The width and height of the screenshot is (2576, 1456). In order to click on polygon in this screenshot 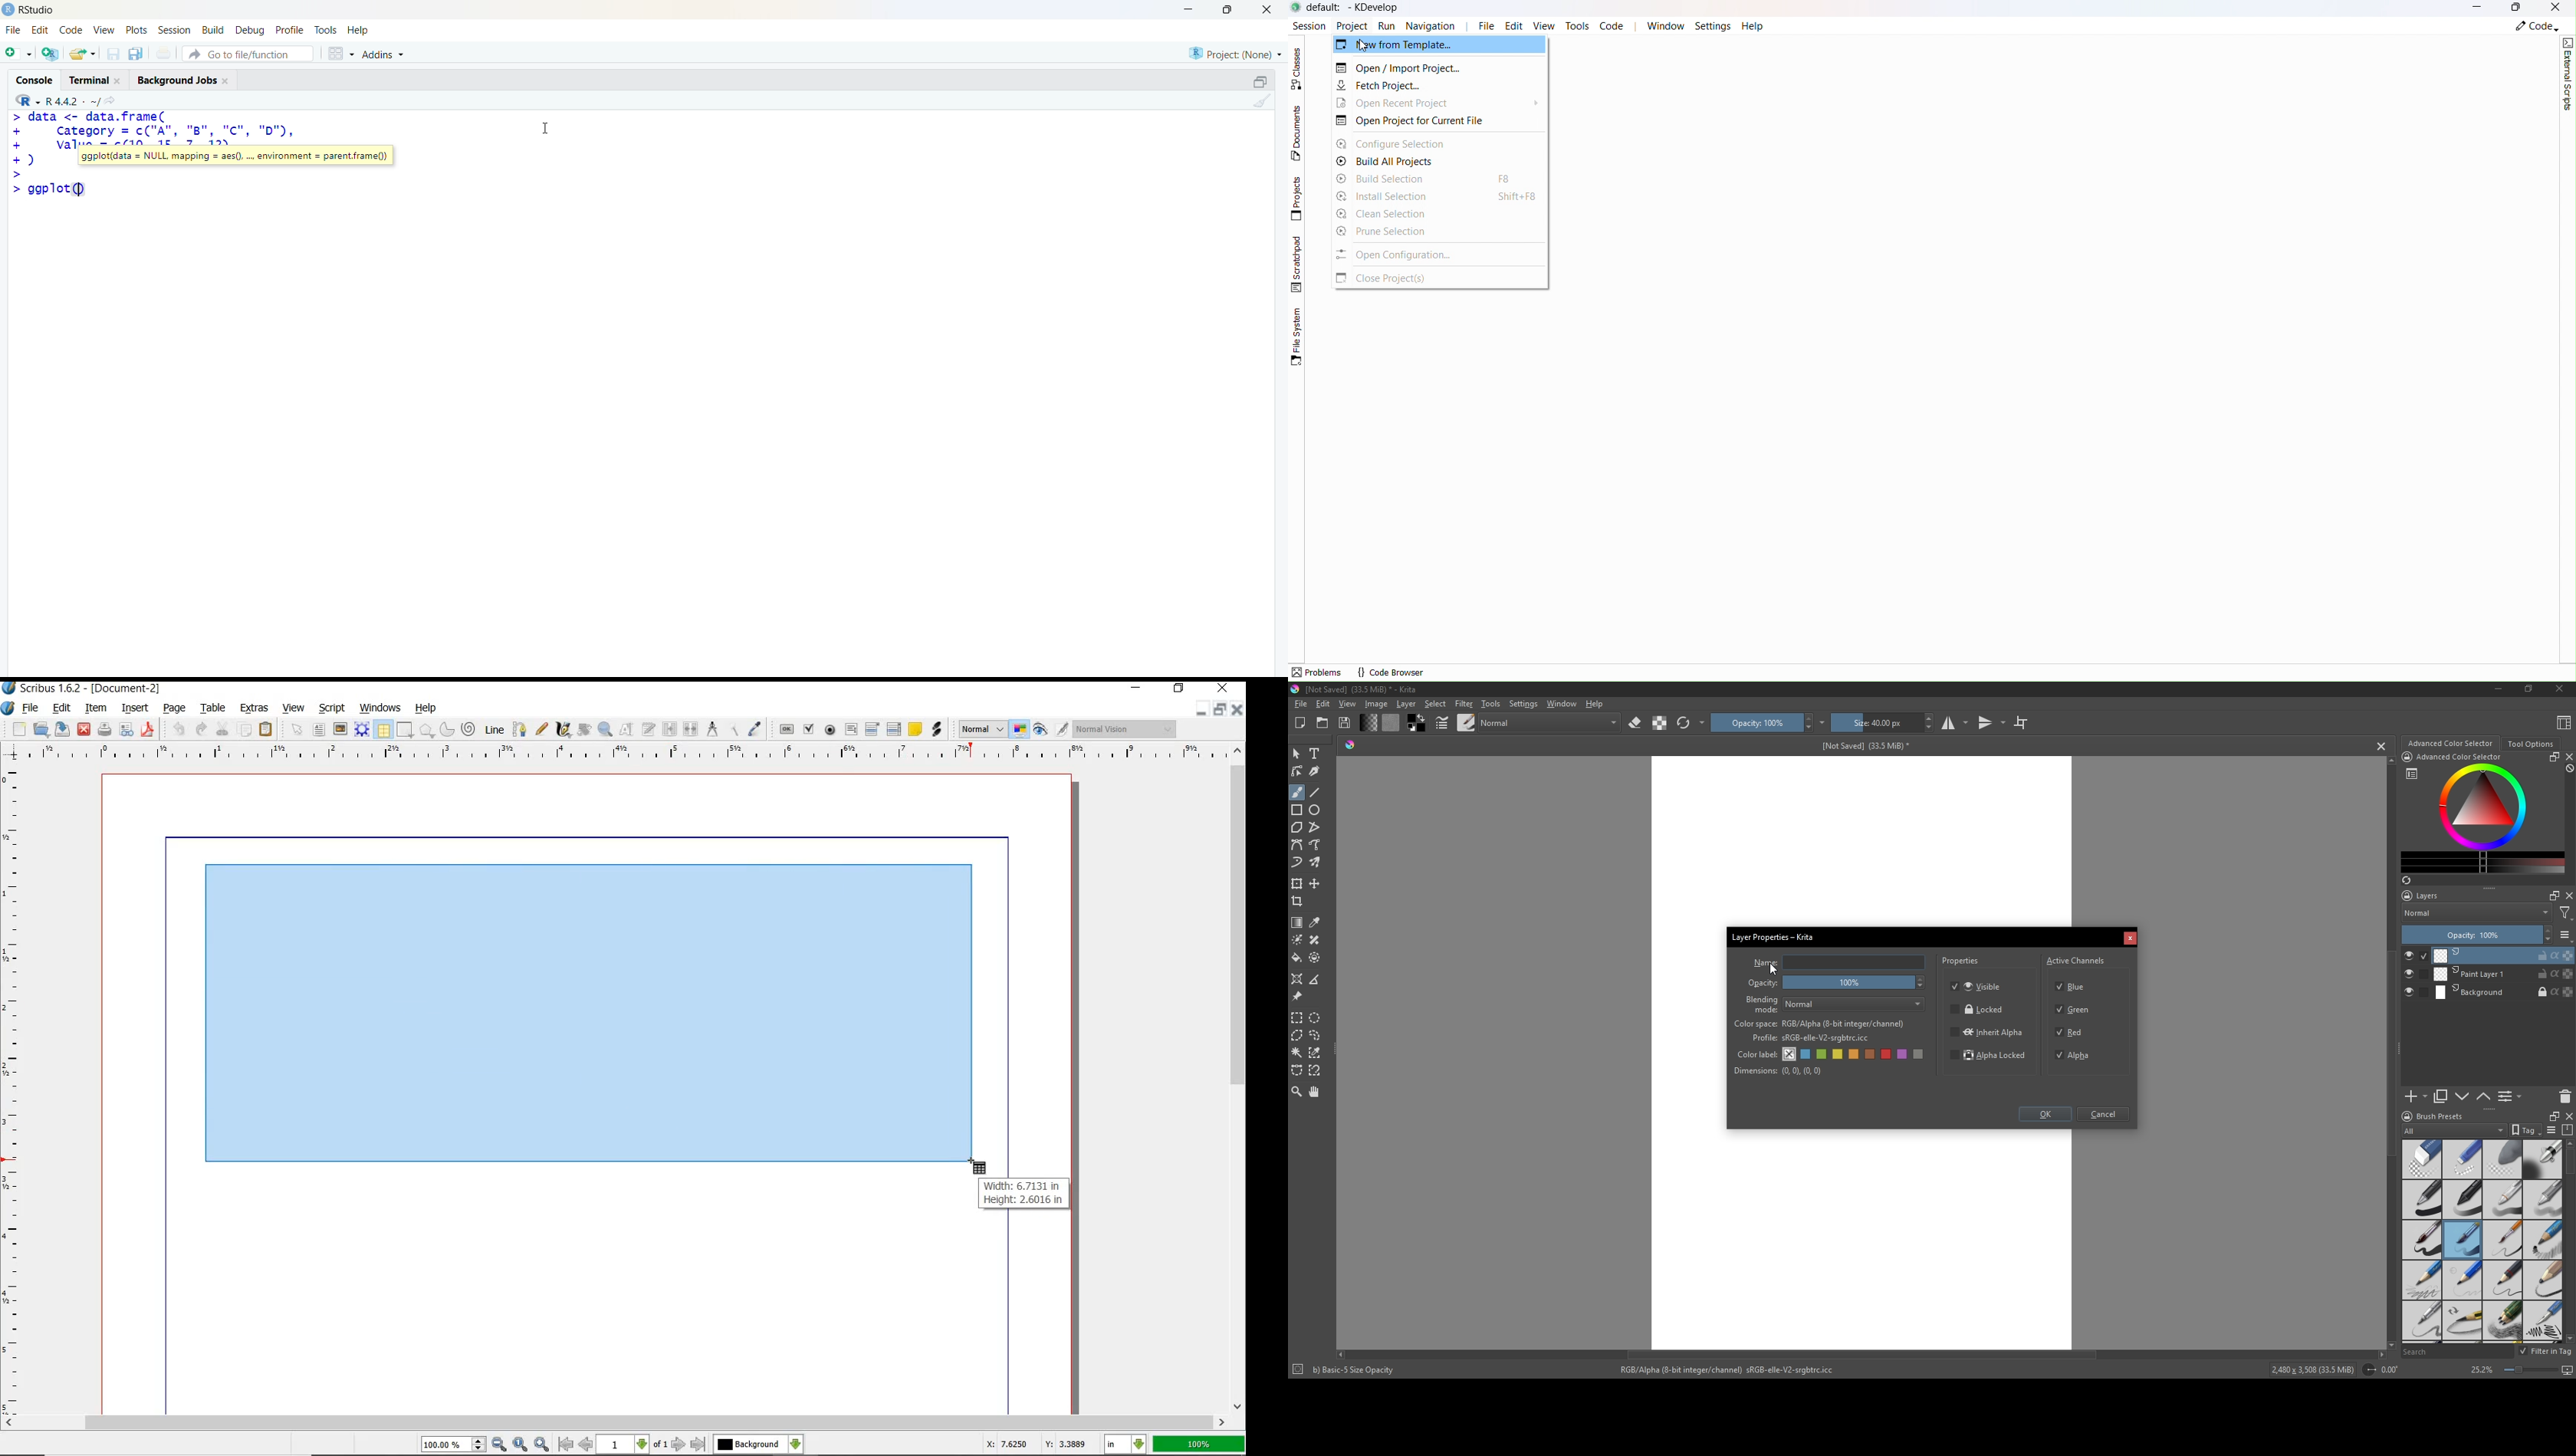, I will do `click(1297, 828)`.